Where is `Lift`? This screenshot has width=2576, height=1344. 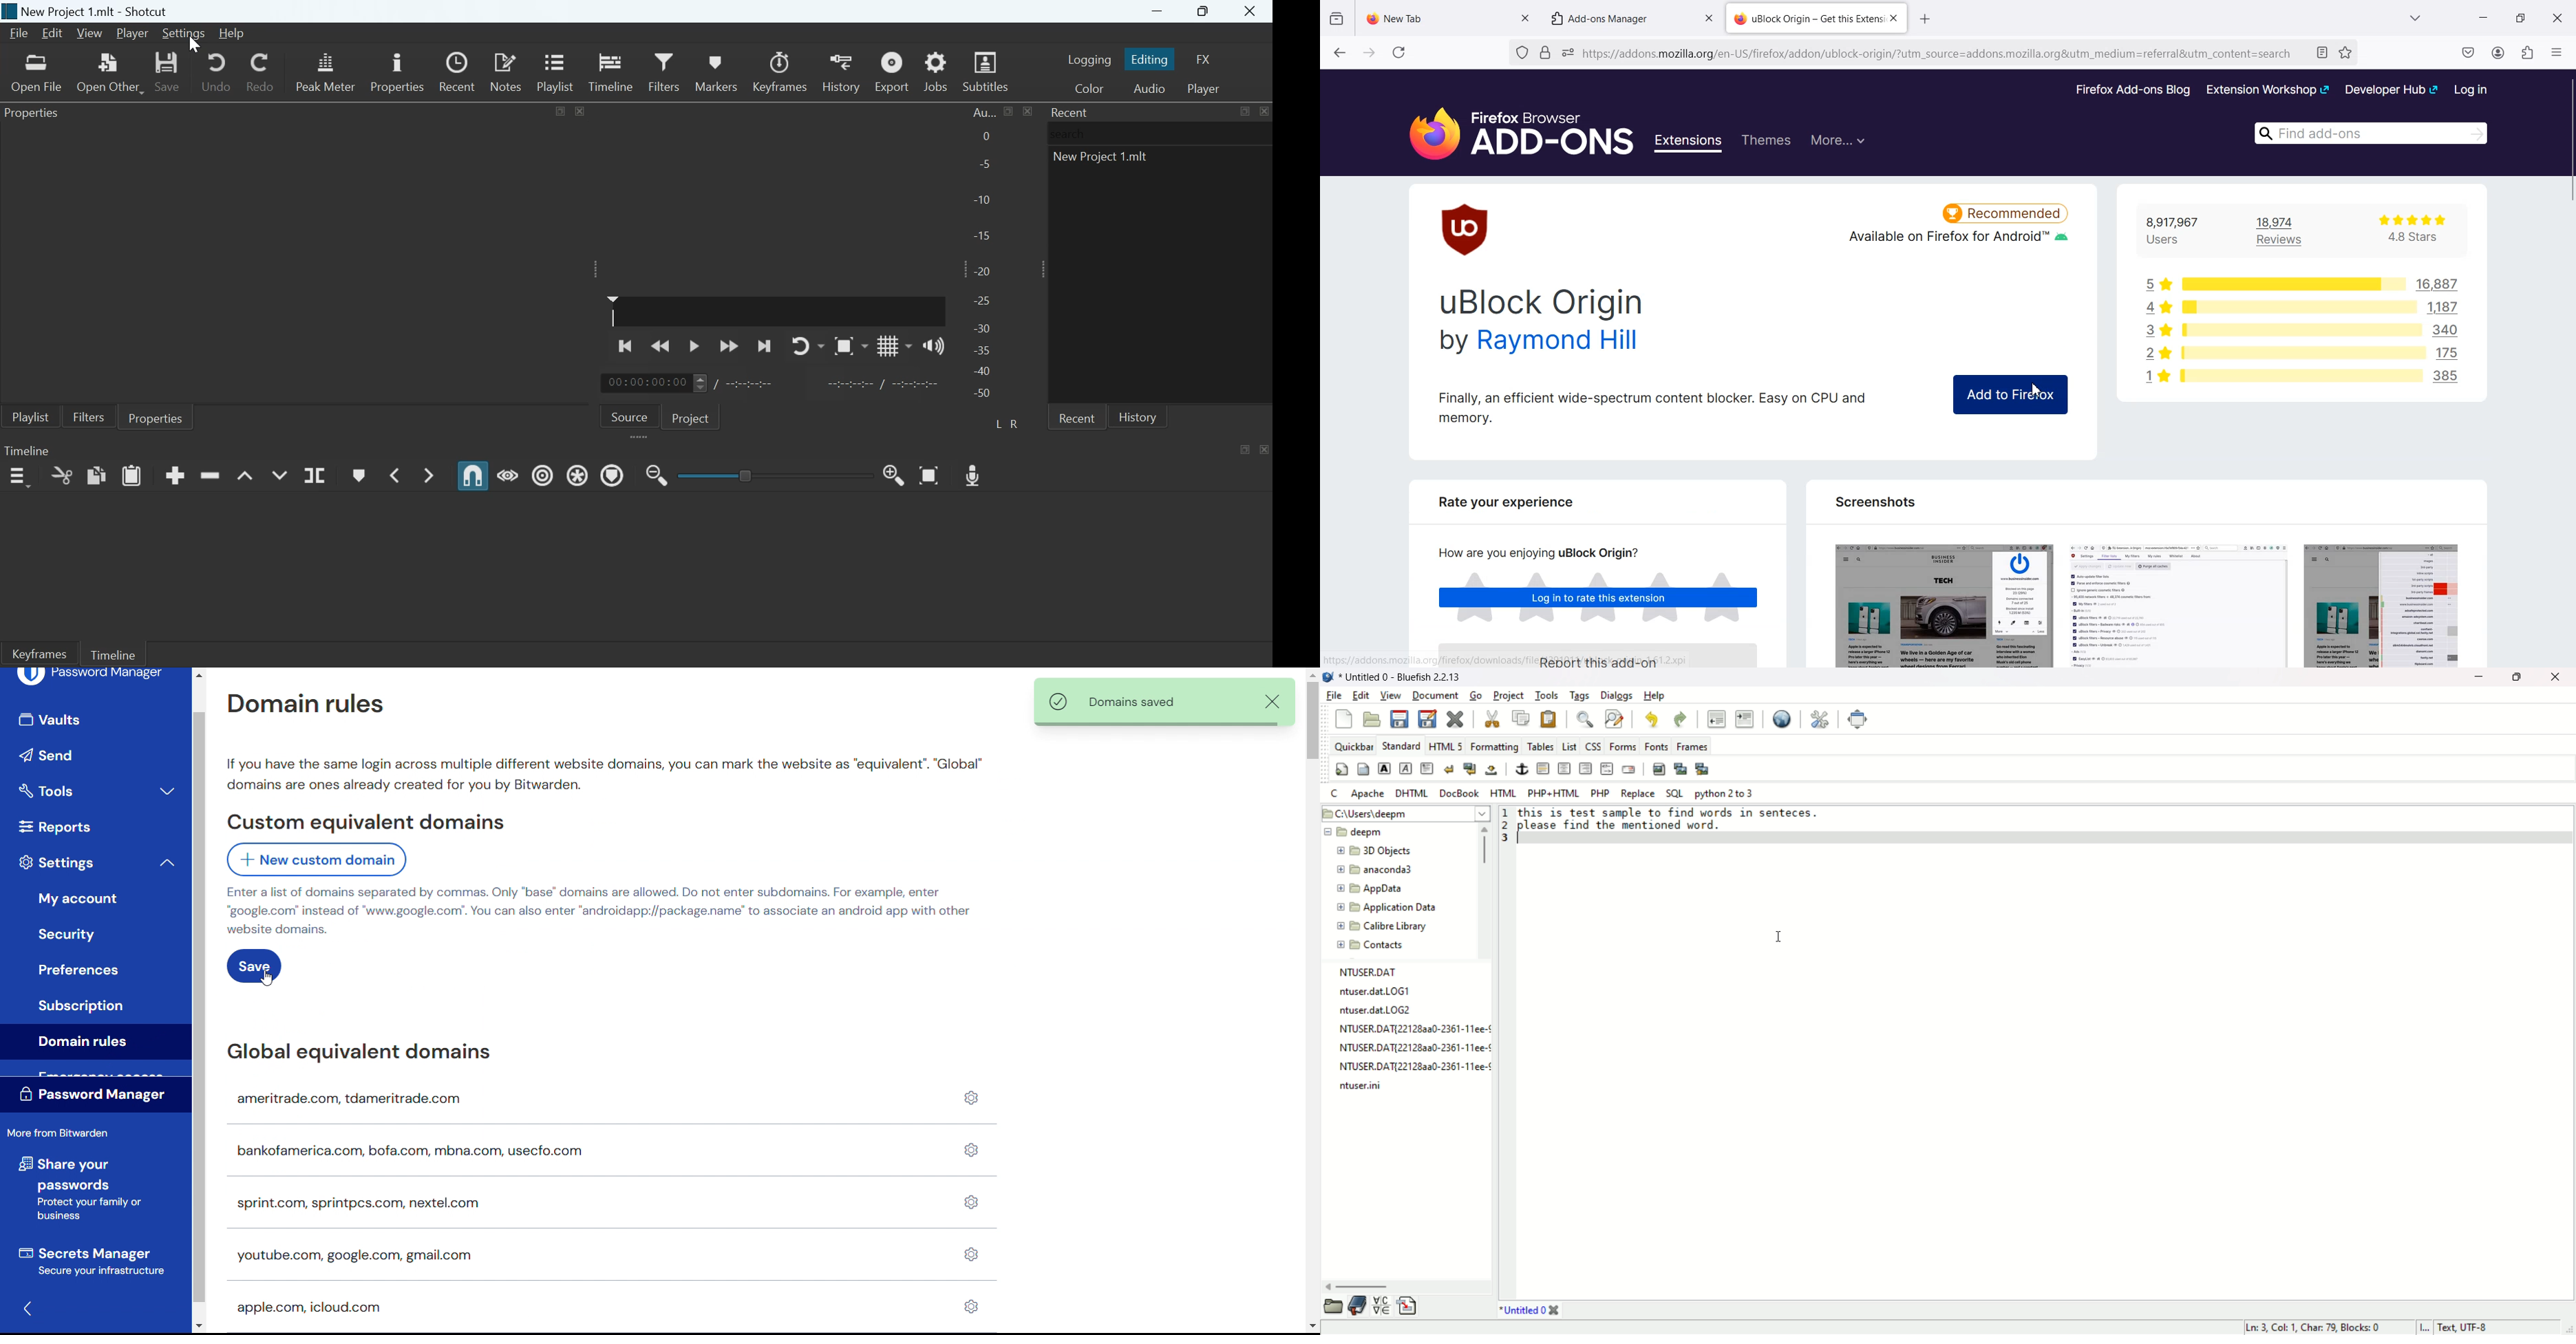 Lift is located at coordinates (246, 476).